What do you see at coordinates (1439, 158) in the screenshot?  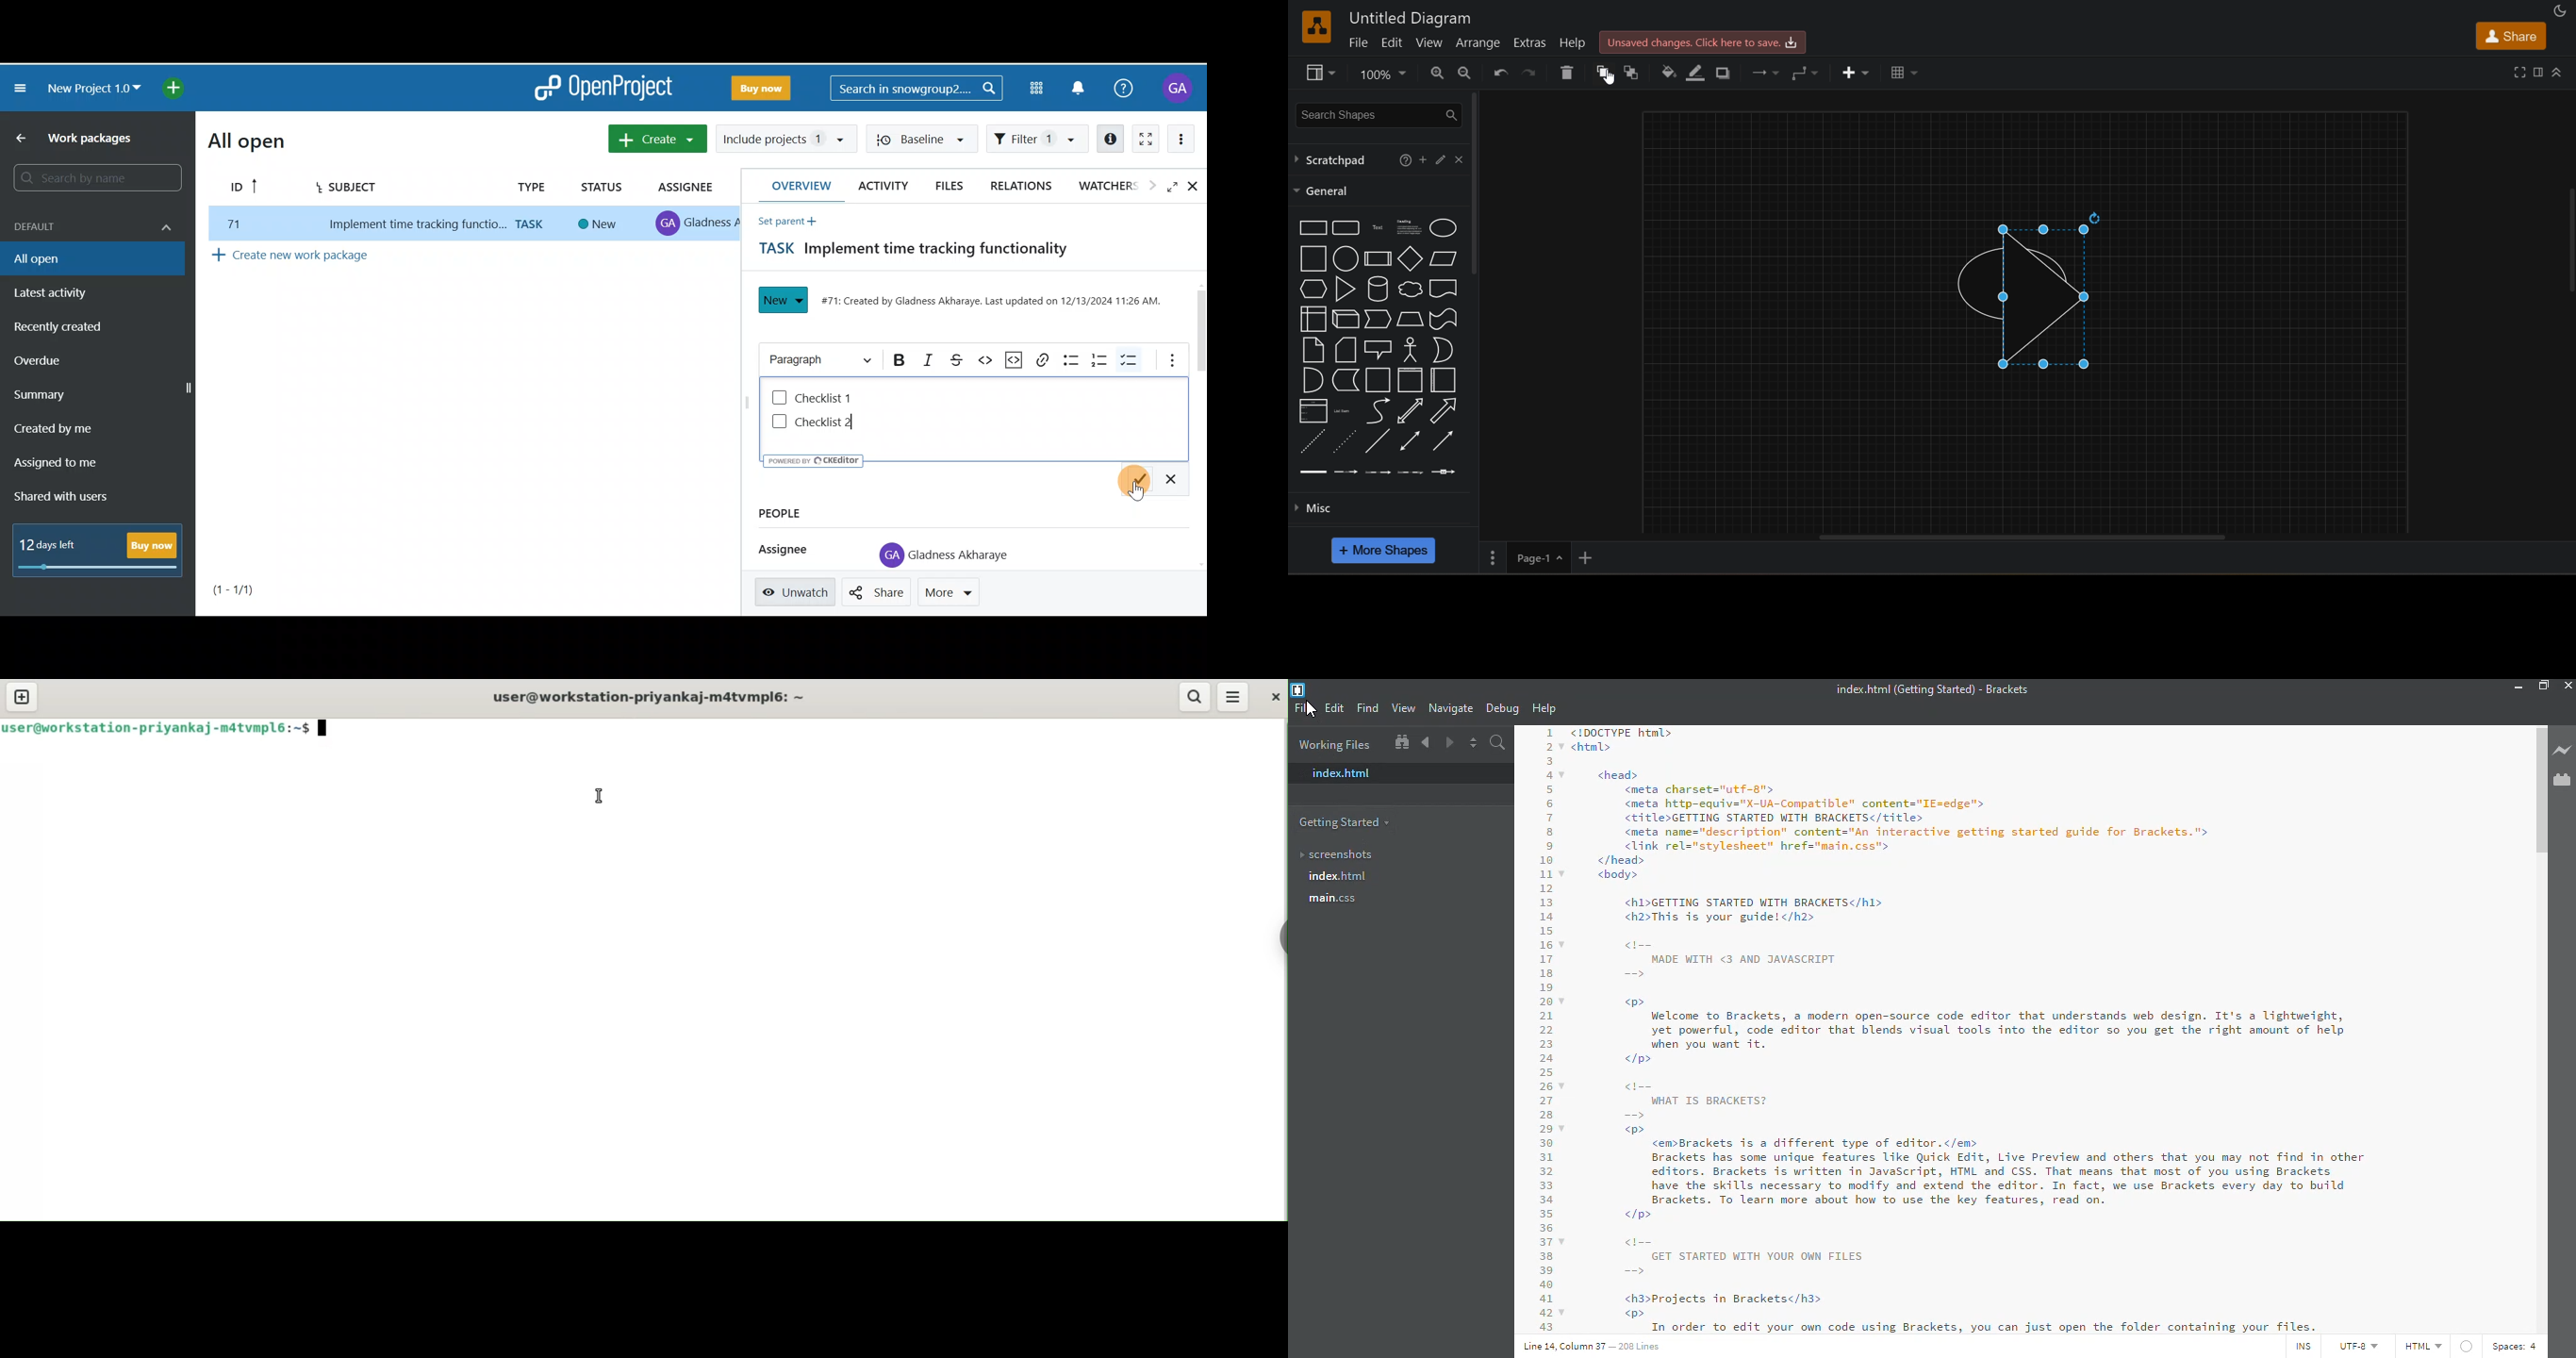 I see `edit` at bounding box center [1439, 158].